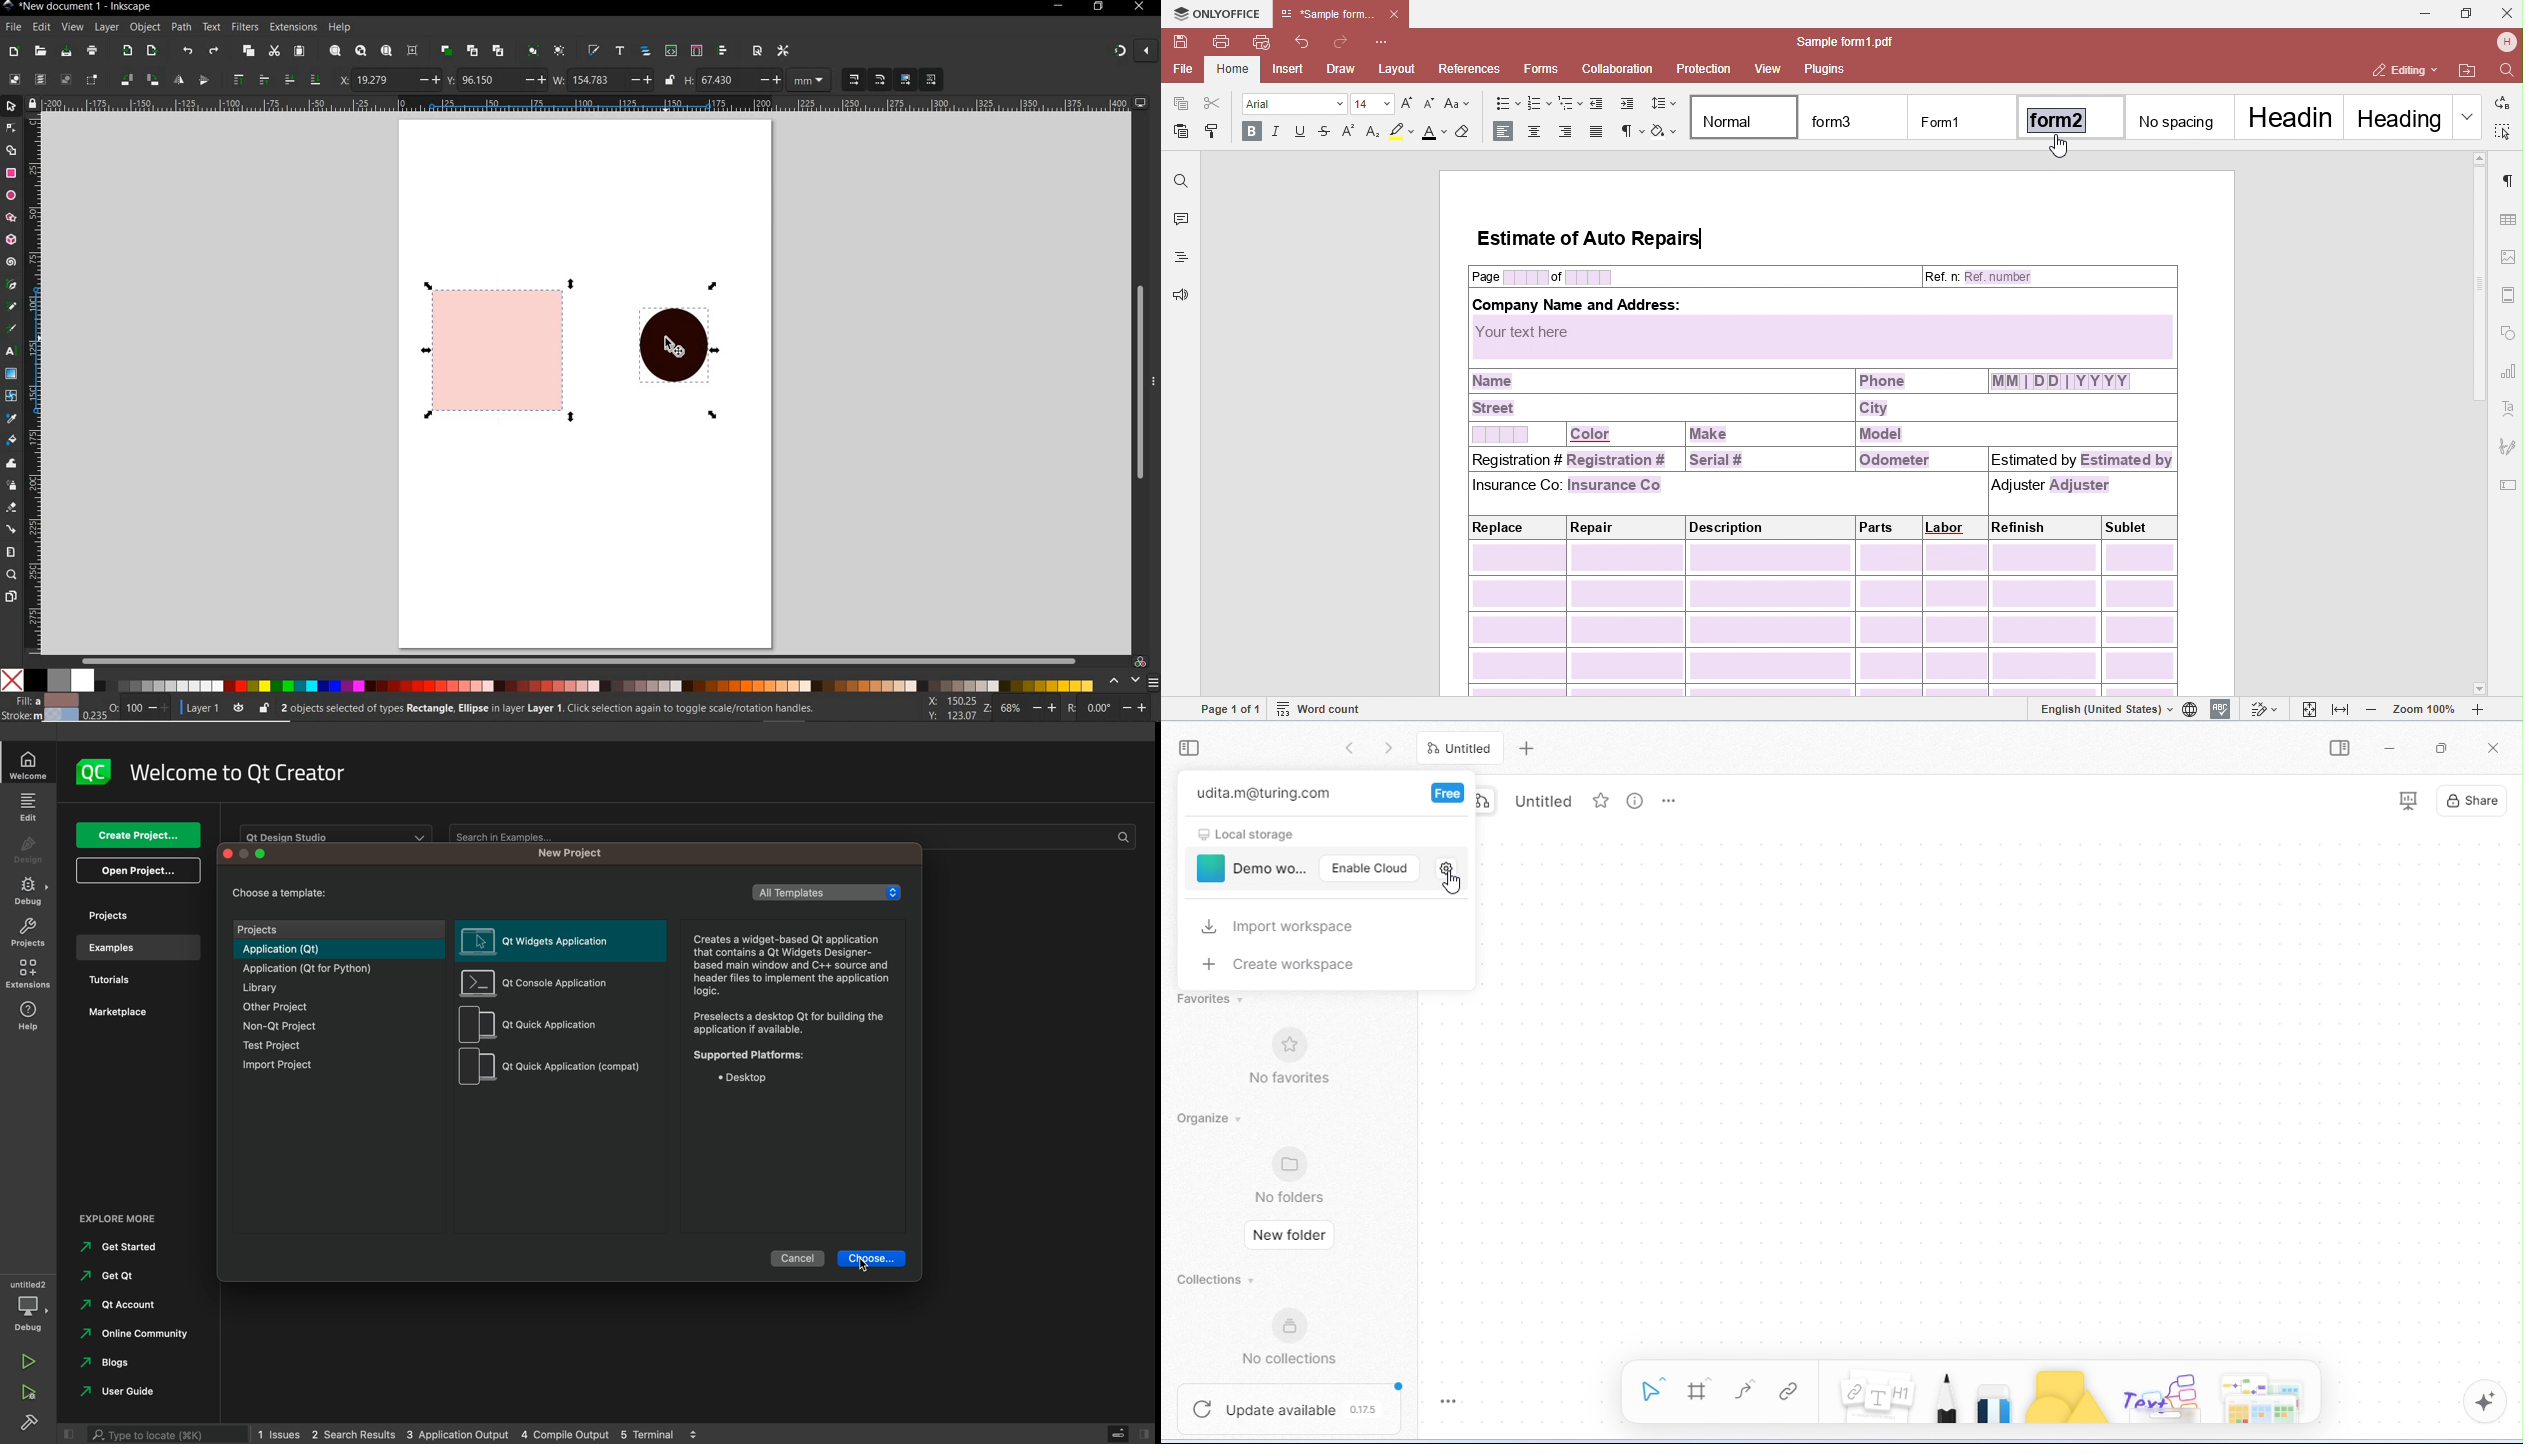  What do you see at coordinates (2162, 1396) in the screenshot?
I see `others` at bounding box center [2162, 1396].